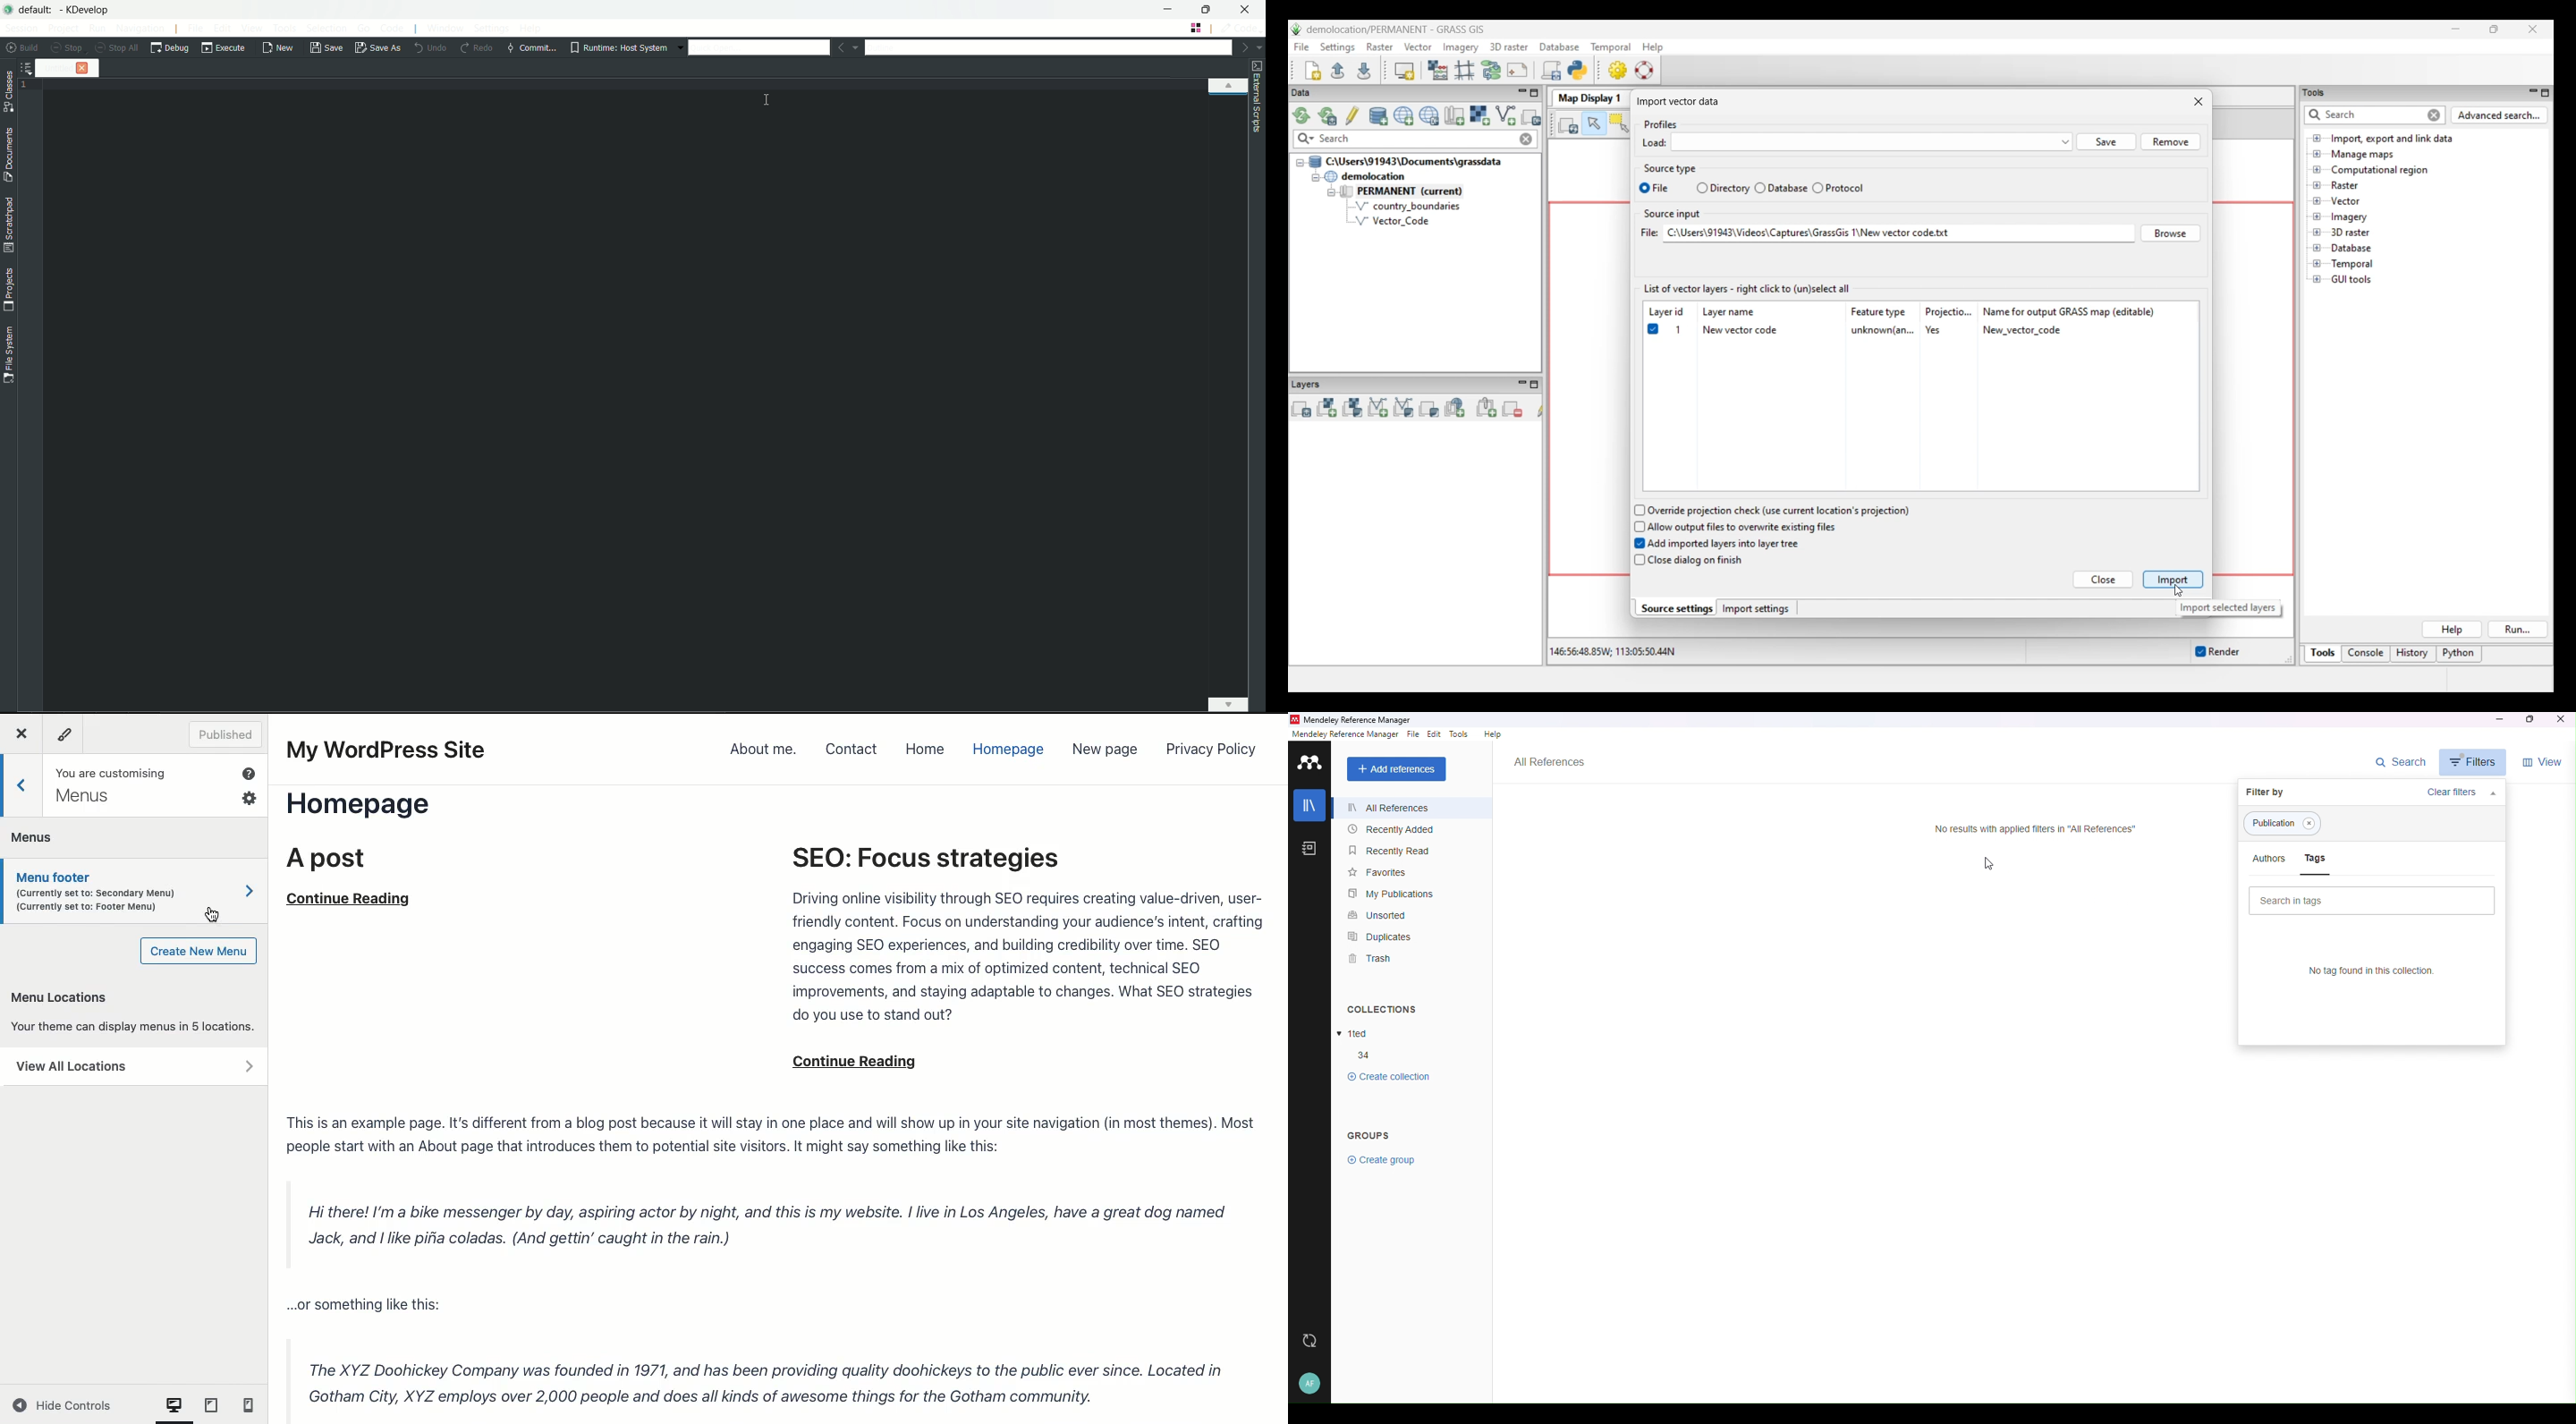  I want to click on Unsorted, so click(1389, 914).